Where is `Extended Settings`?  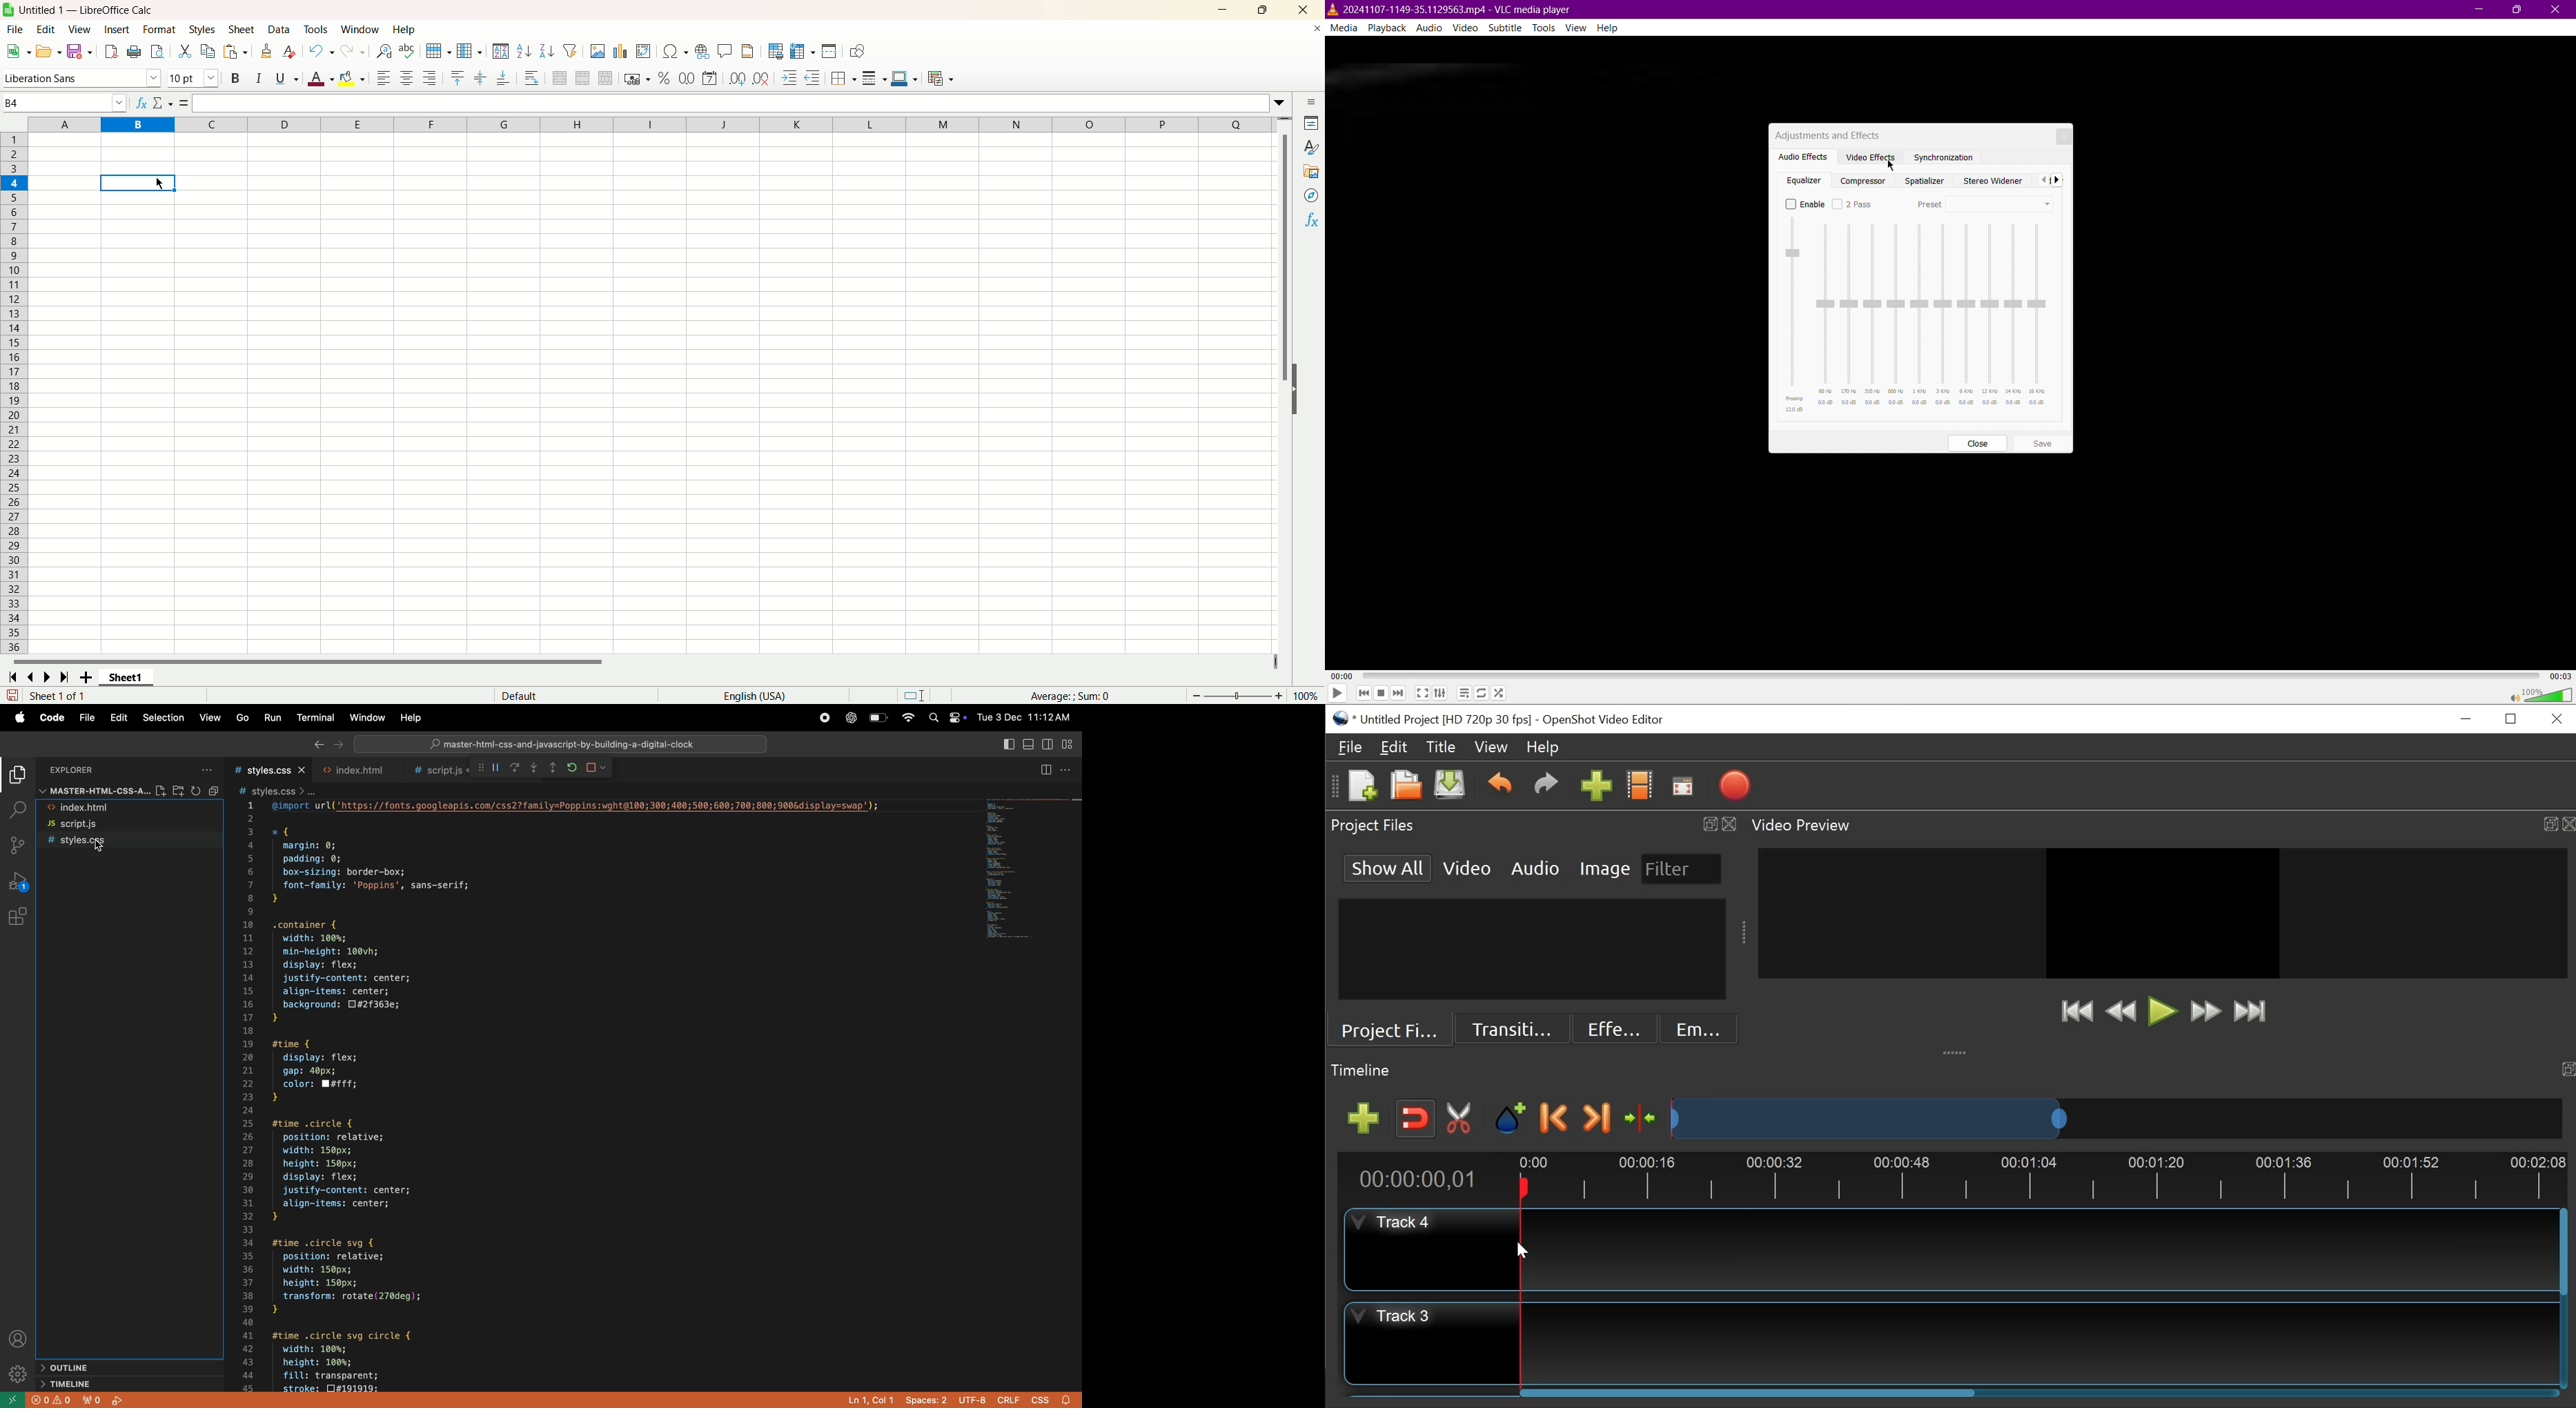 Extended Settings is located at coordinates (1441, 694).